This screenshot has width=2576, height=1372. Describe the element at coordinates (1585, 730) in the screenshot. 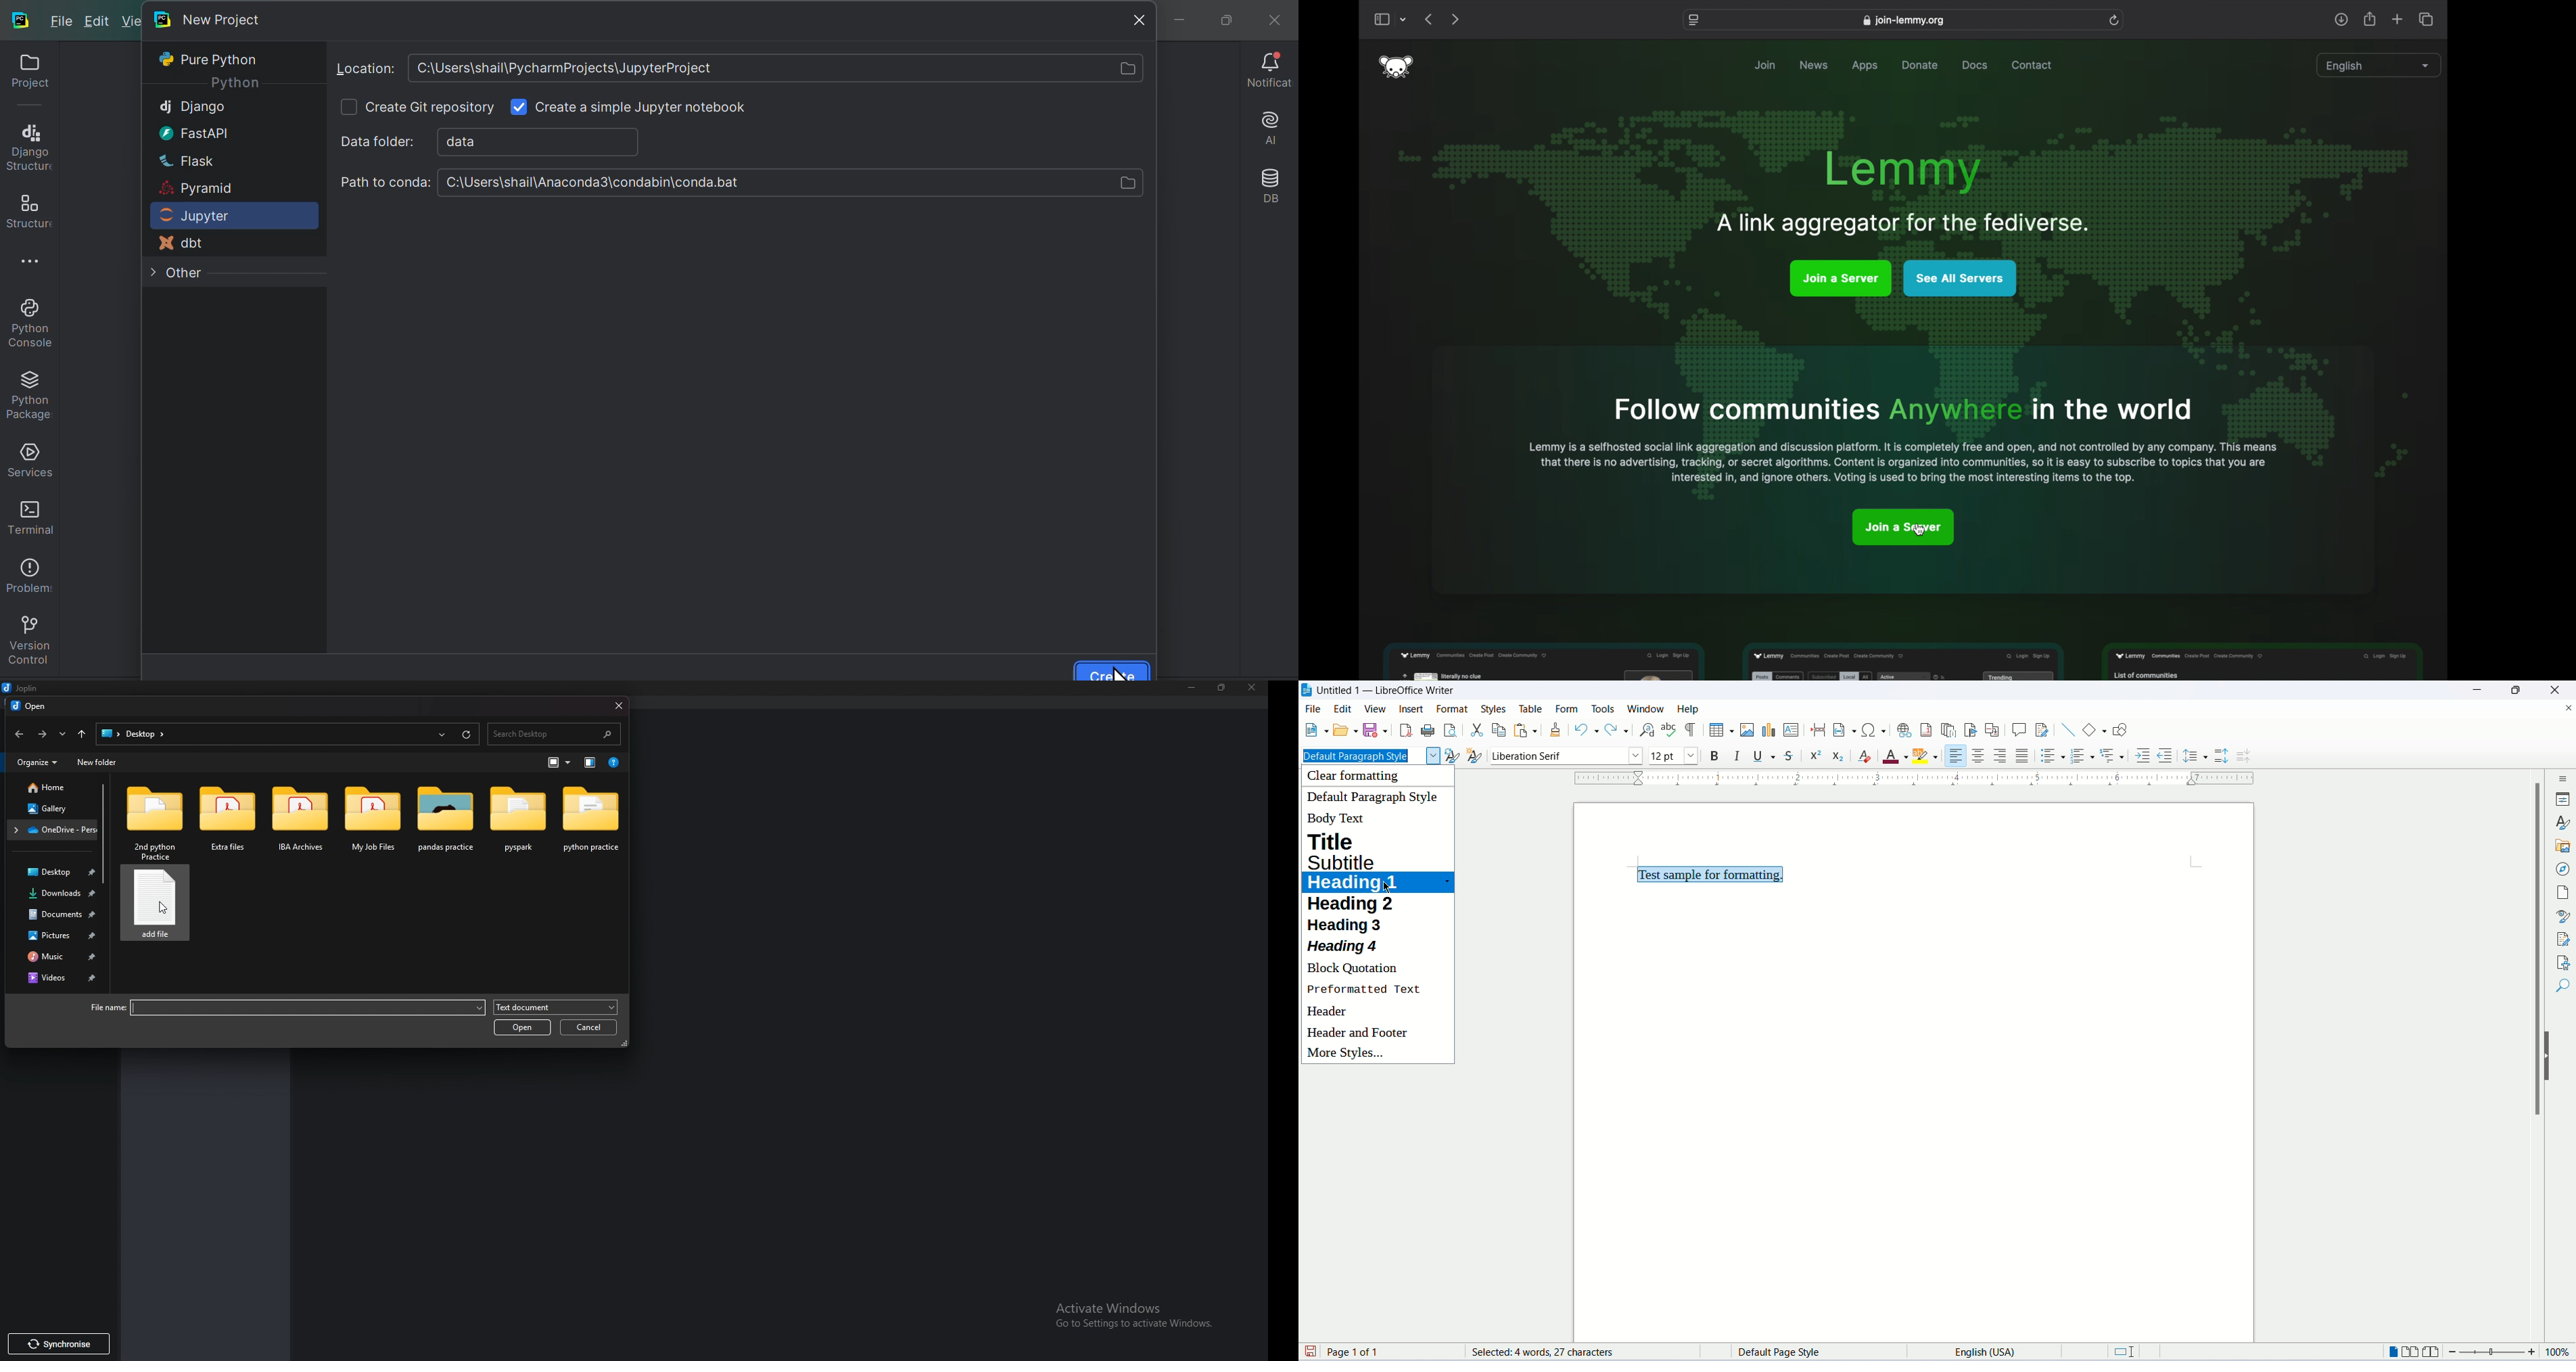

I see `undo` at that location.